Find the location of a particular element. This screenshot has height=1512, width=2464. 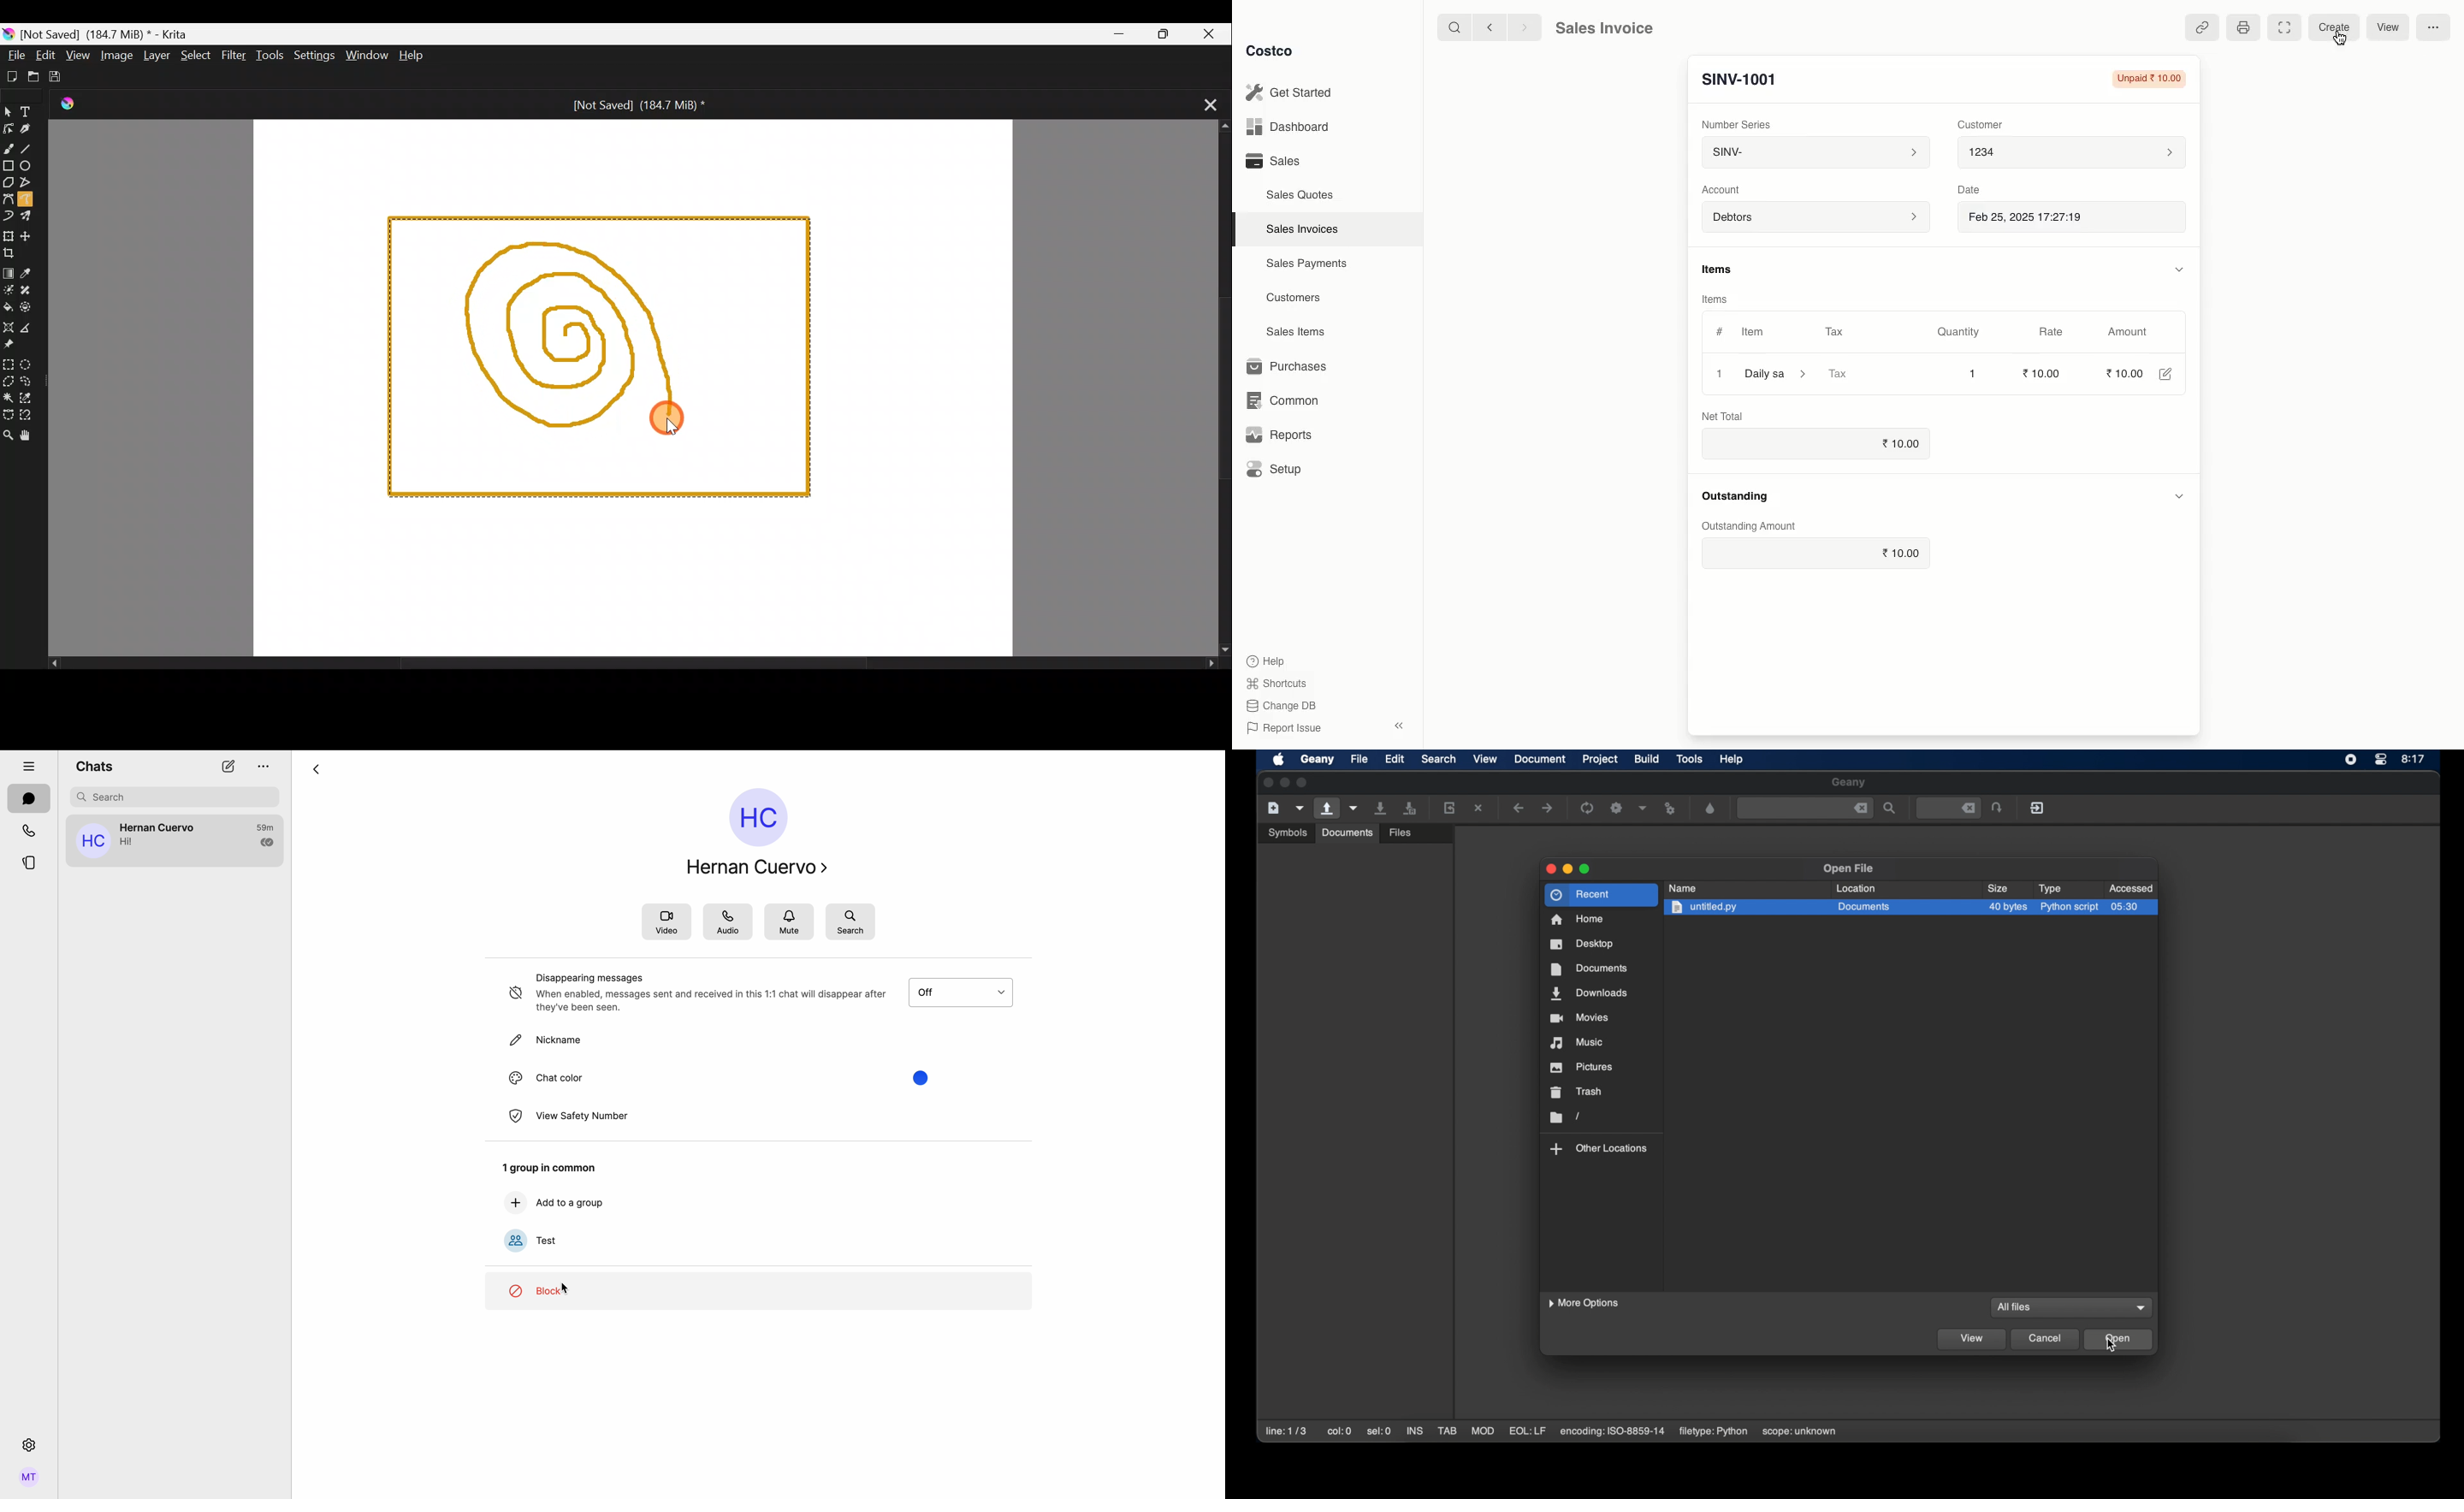

Quantity is located at coordinates (1958, 333).